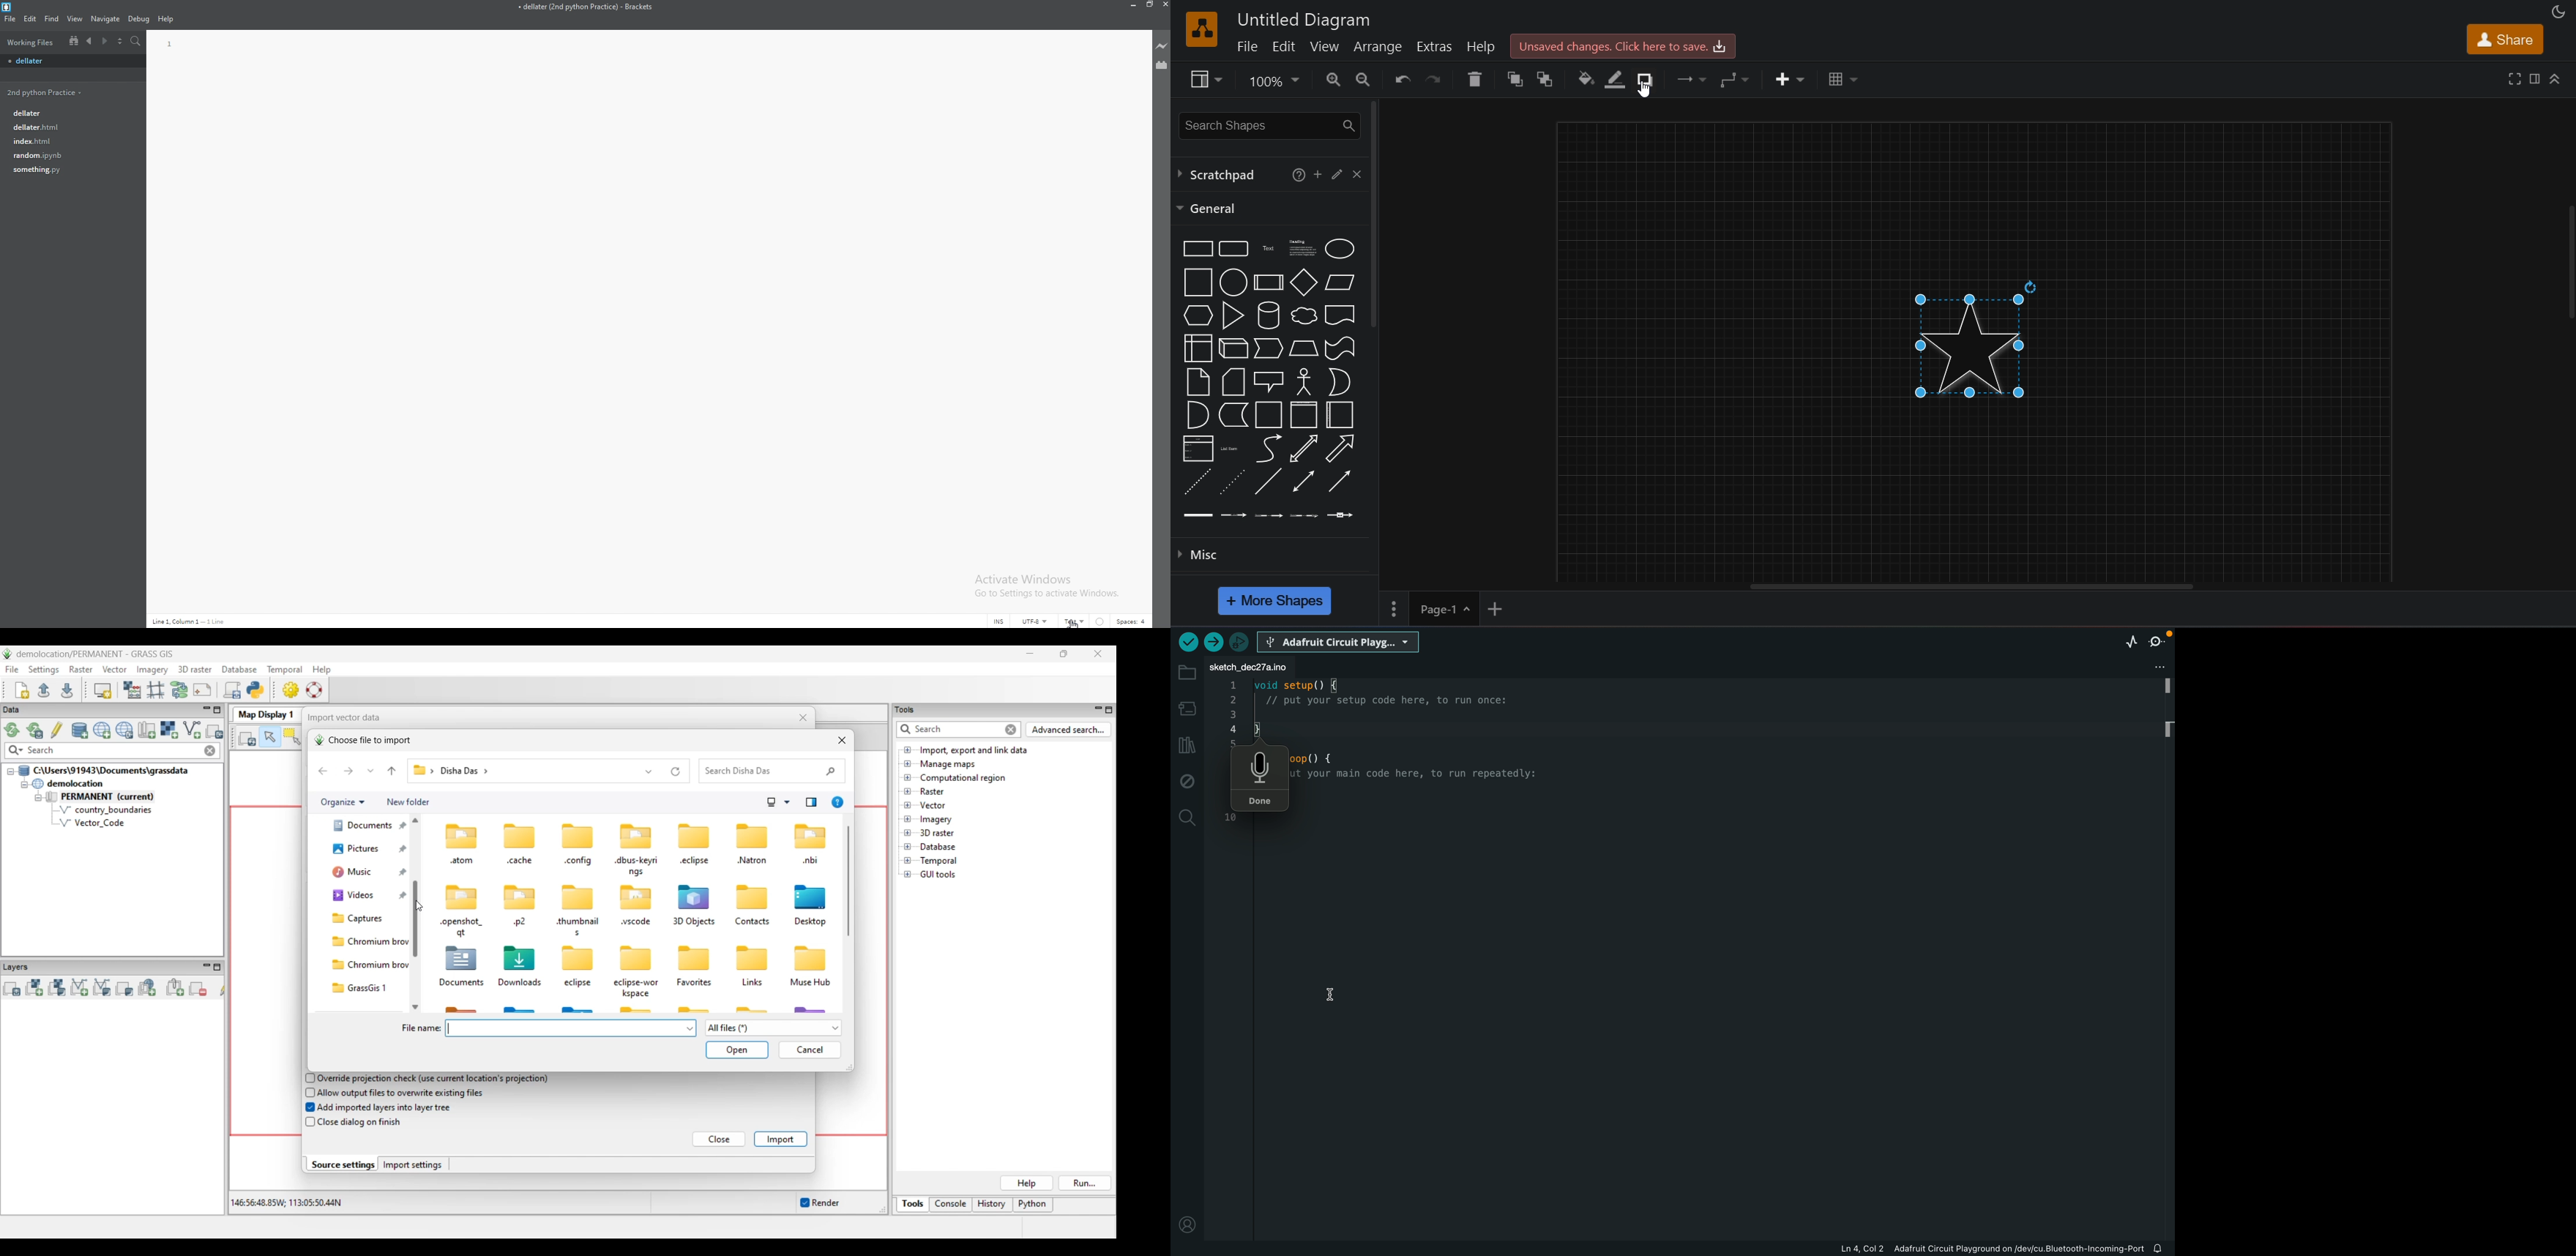 This screenshot has height=1260, width=2576. Describe the element at coordinates (1357, 173) in the screenshot. I see `close` at that location.